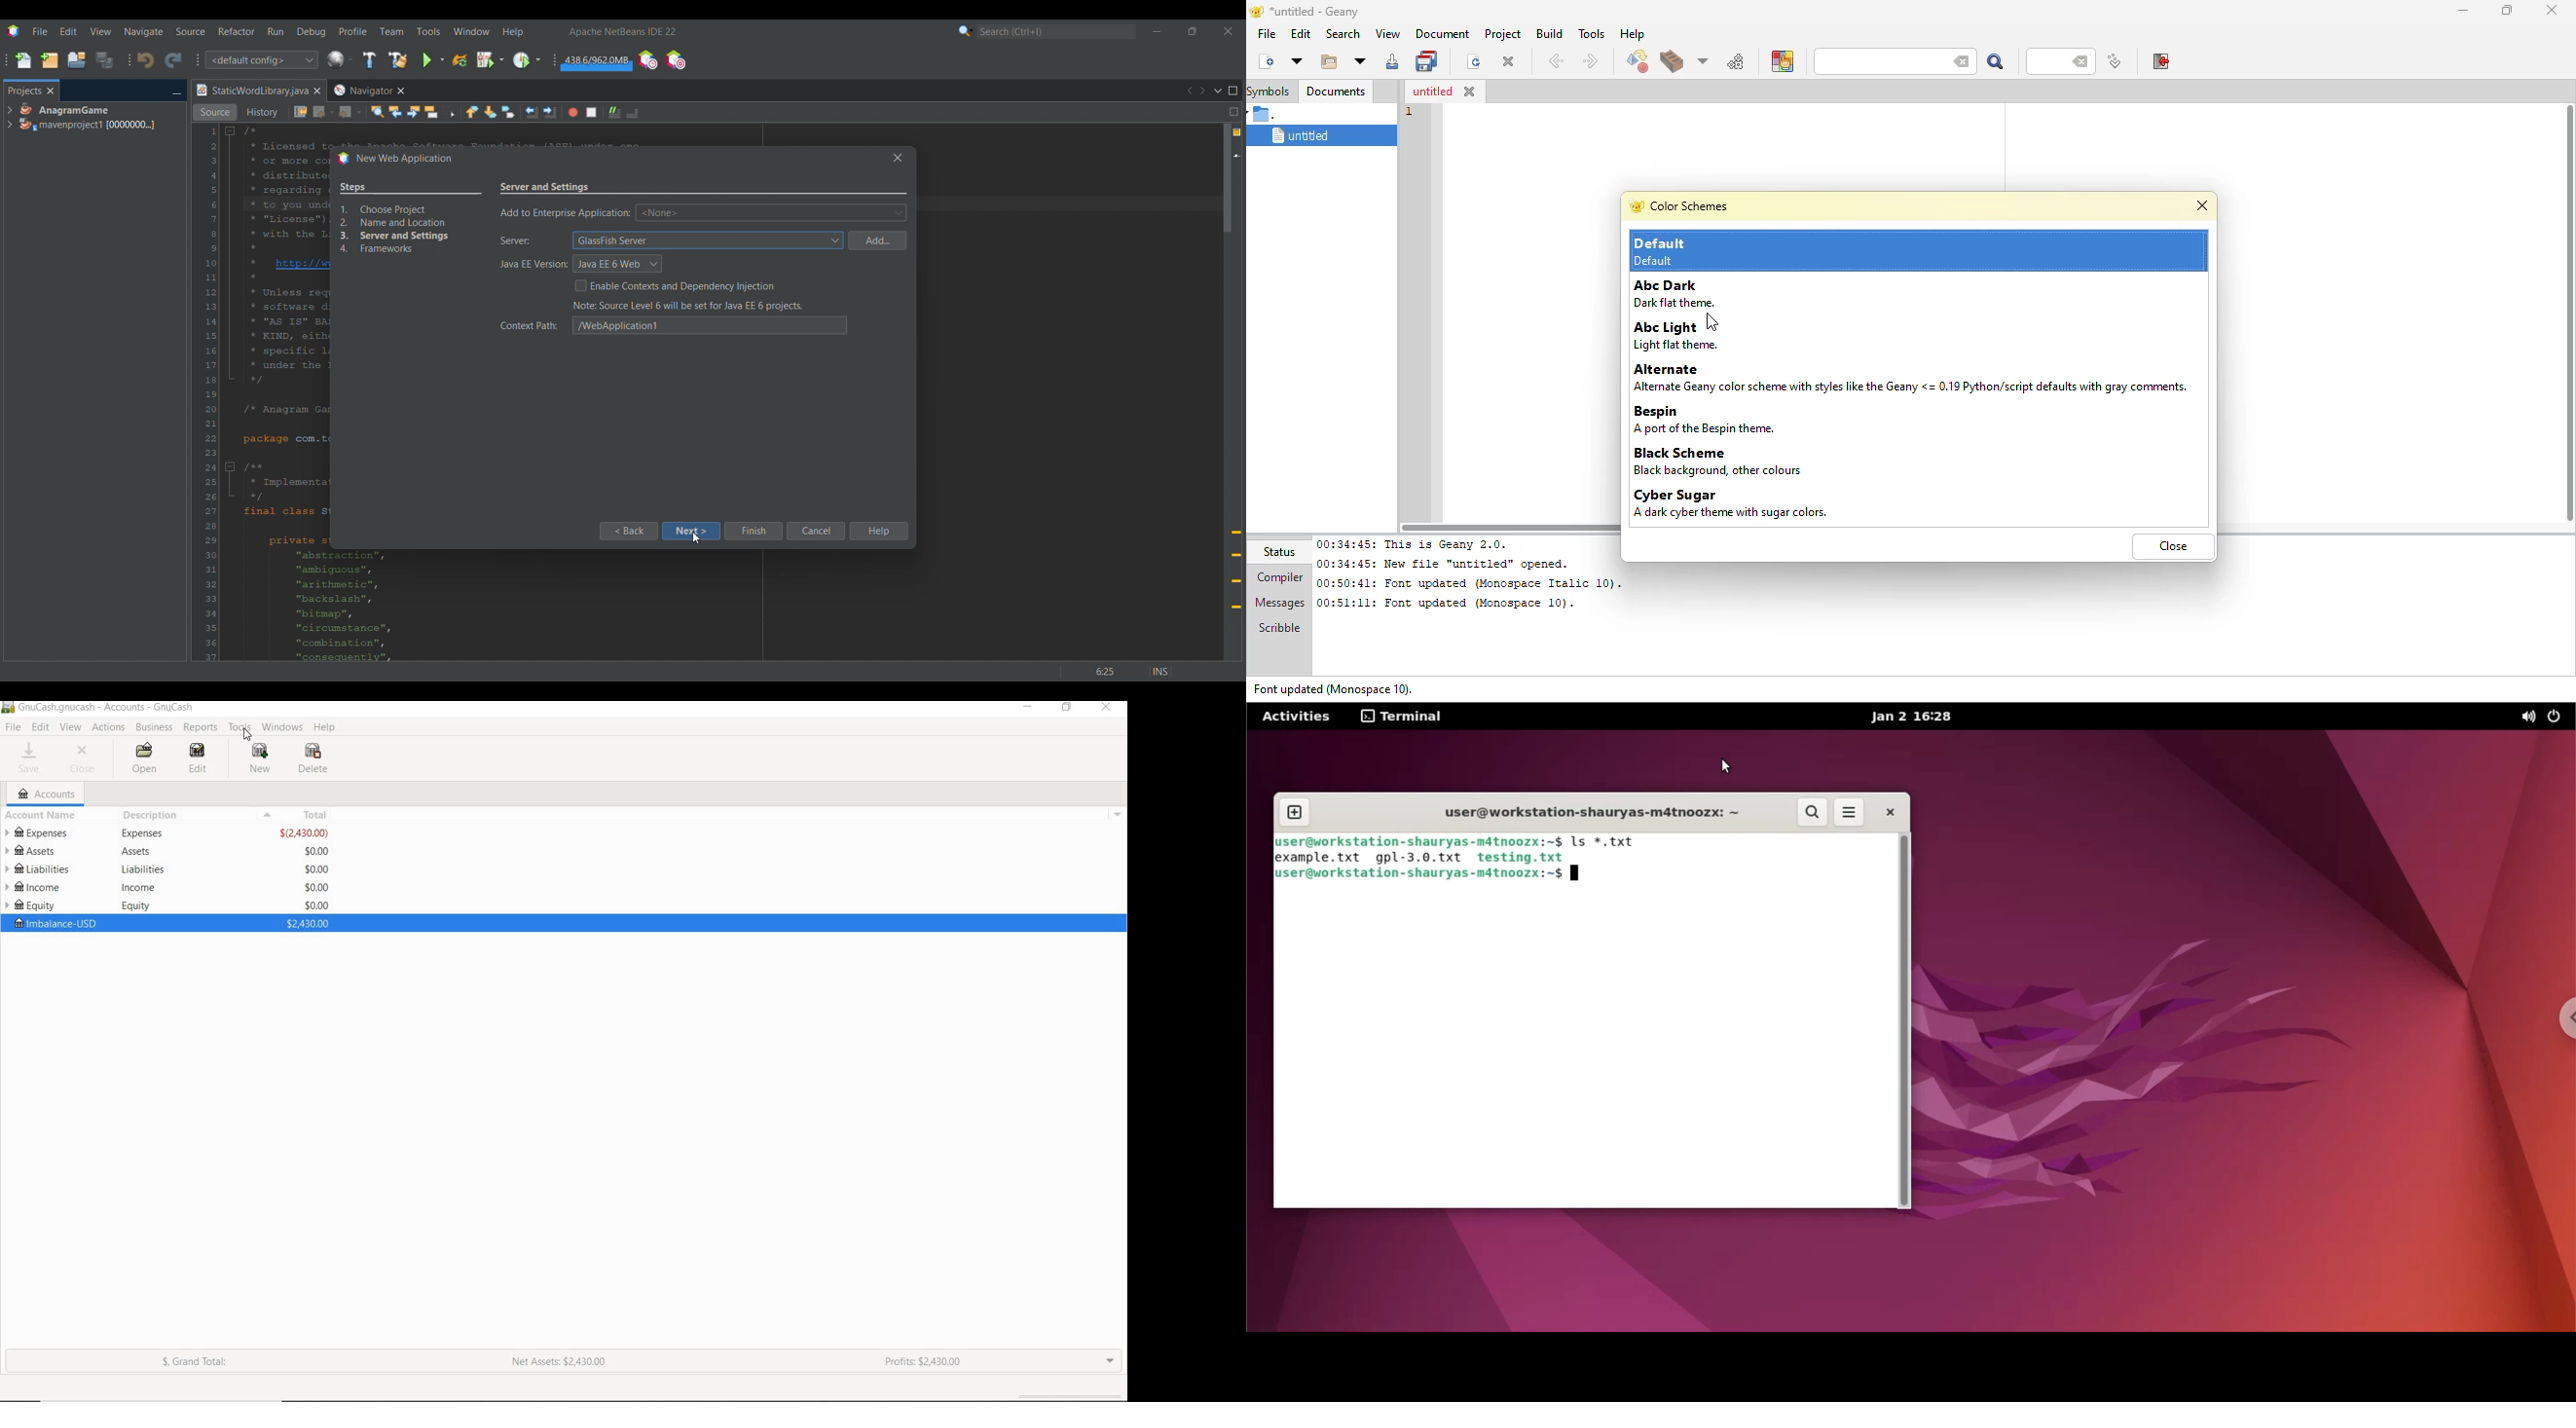 Image resolution: width=2576 pixels, height=1428 pixels. What do you see at coordinates (2050, 61) in the screenshot?
I see `line number` at bounding box center [2050, 61].